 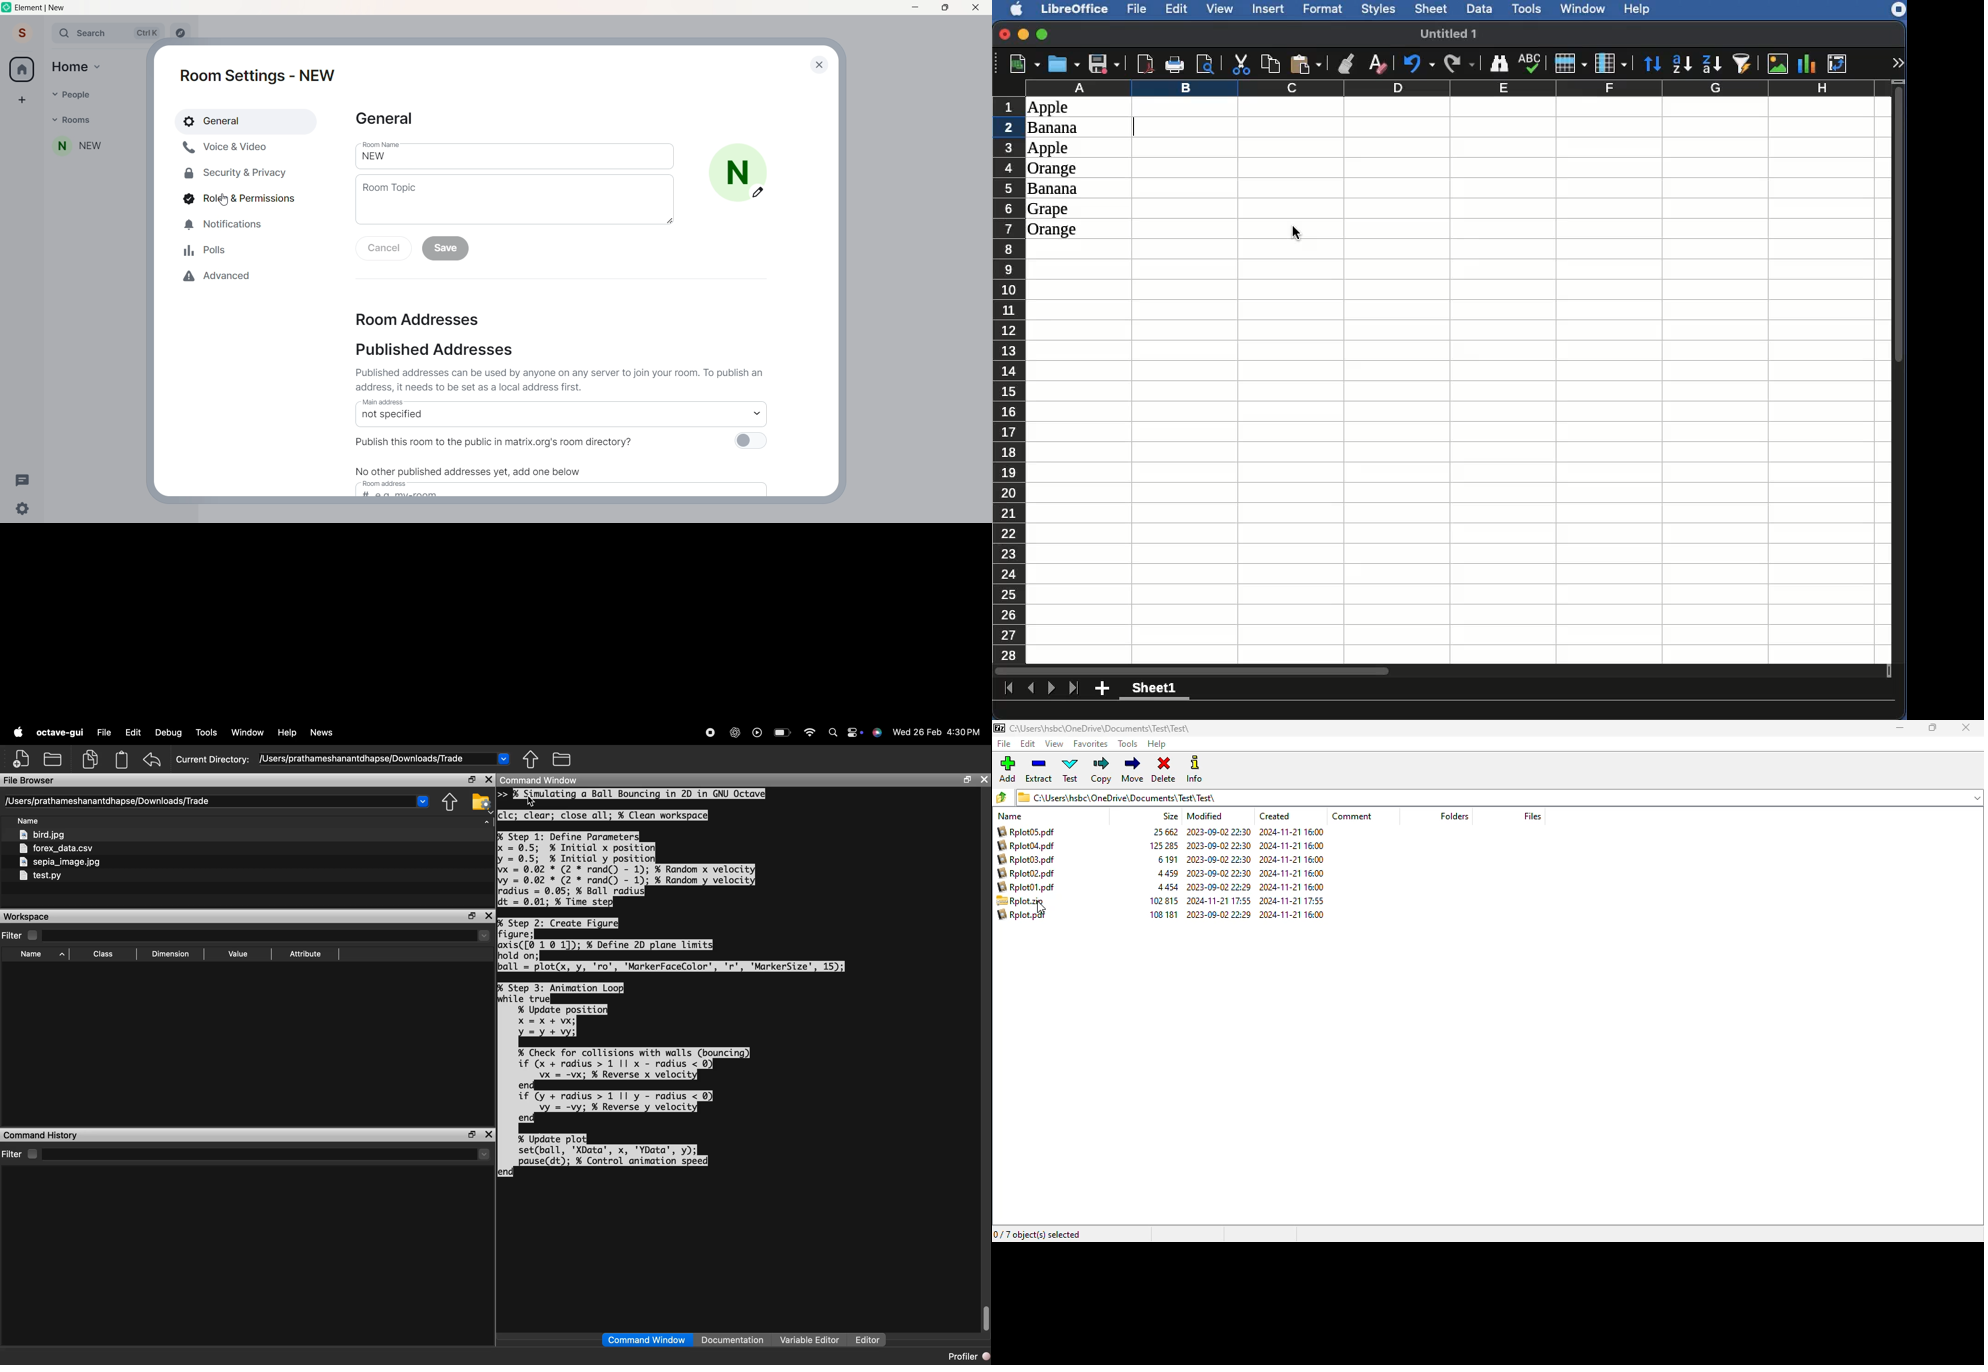 What do you see at coordinates (75, 148) in the screenshot?
I see `room name` at bounding box center [75, 148].